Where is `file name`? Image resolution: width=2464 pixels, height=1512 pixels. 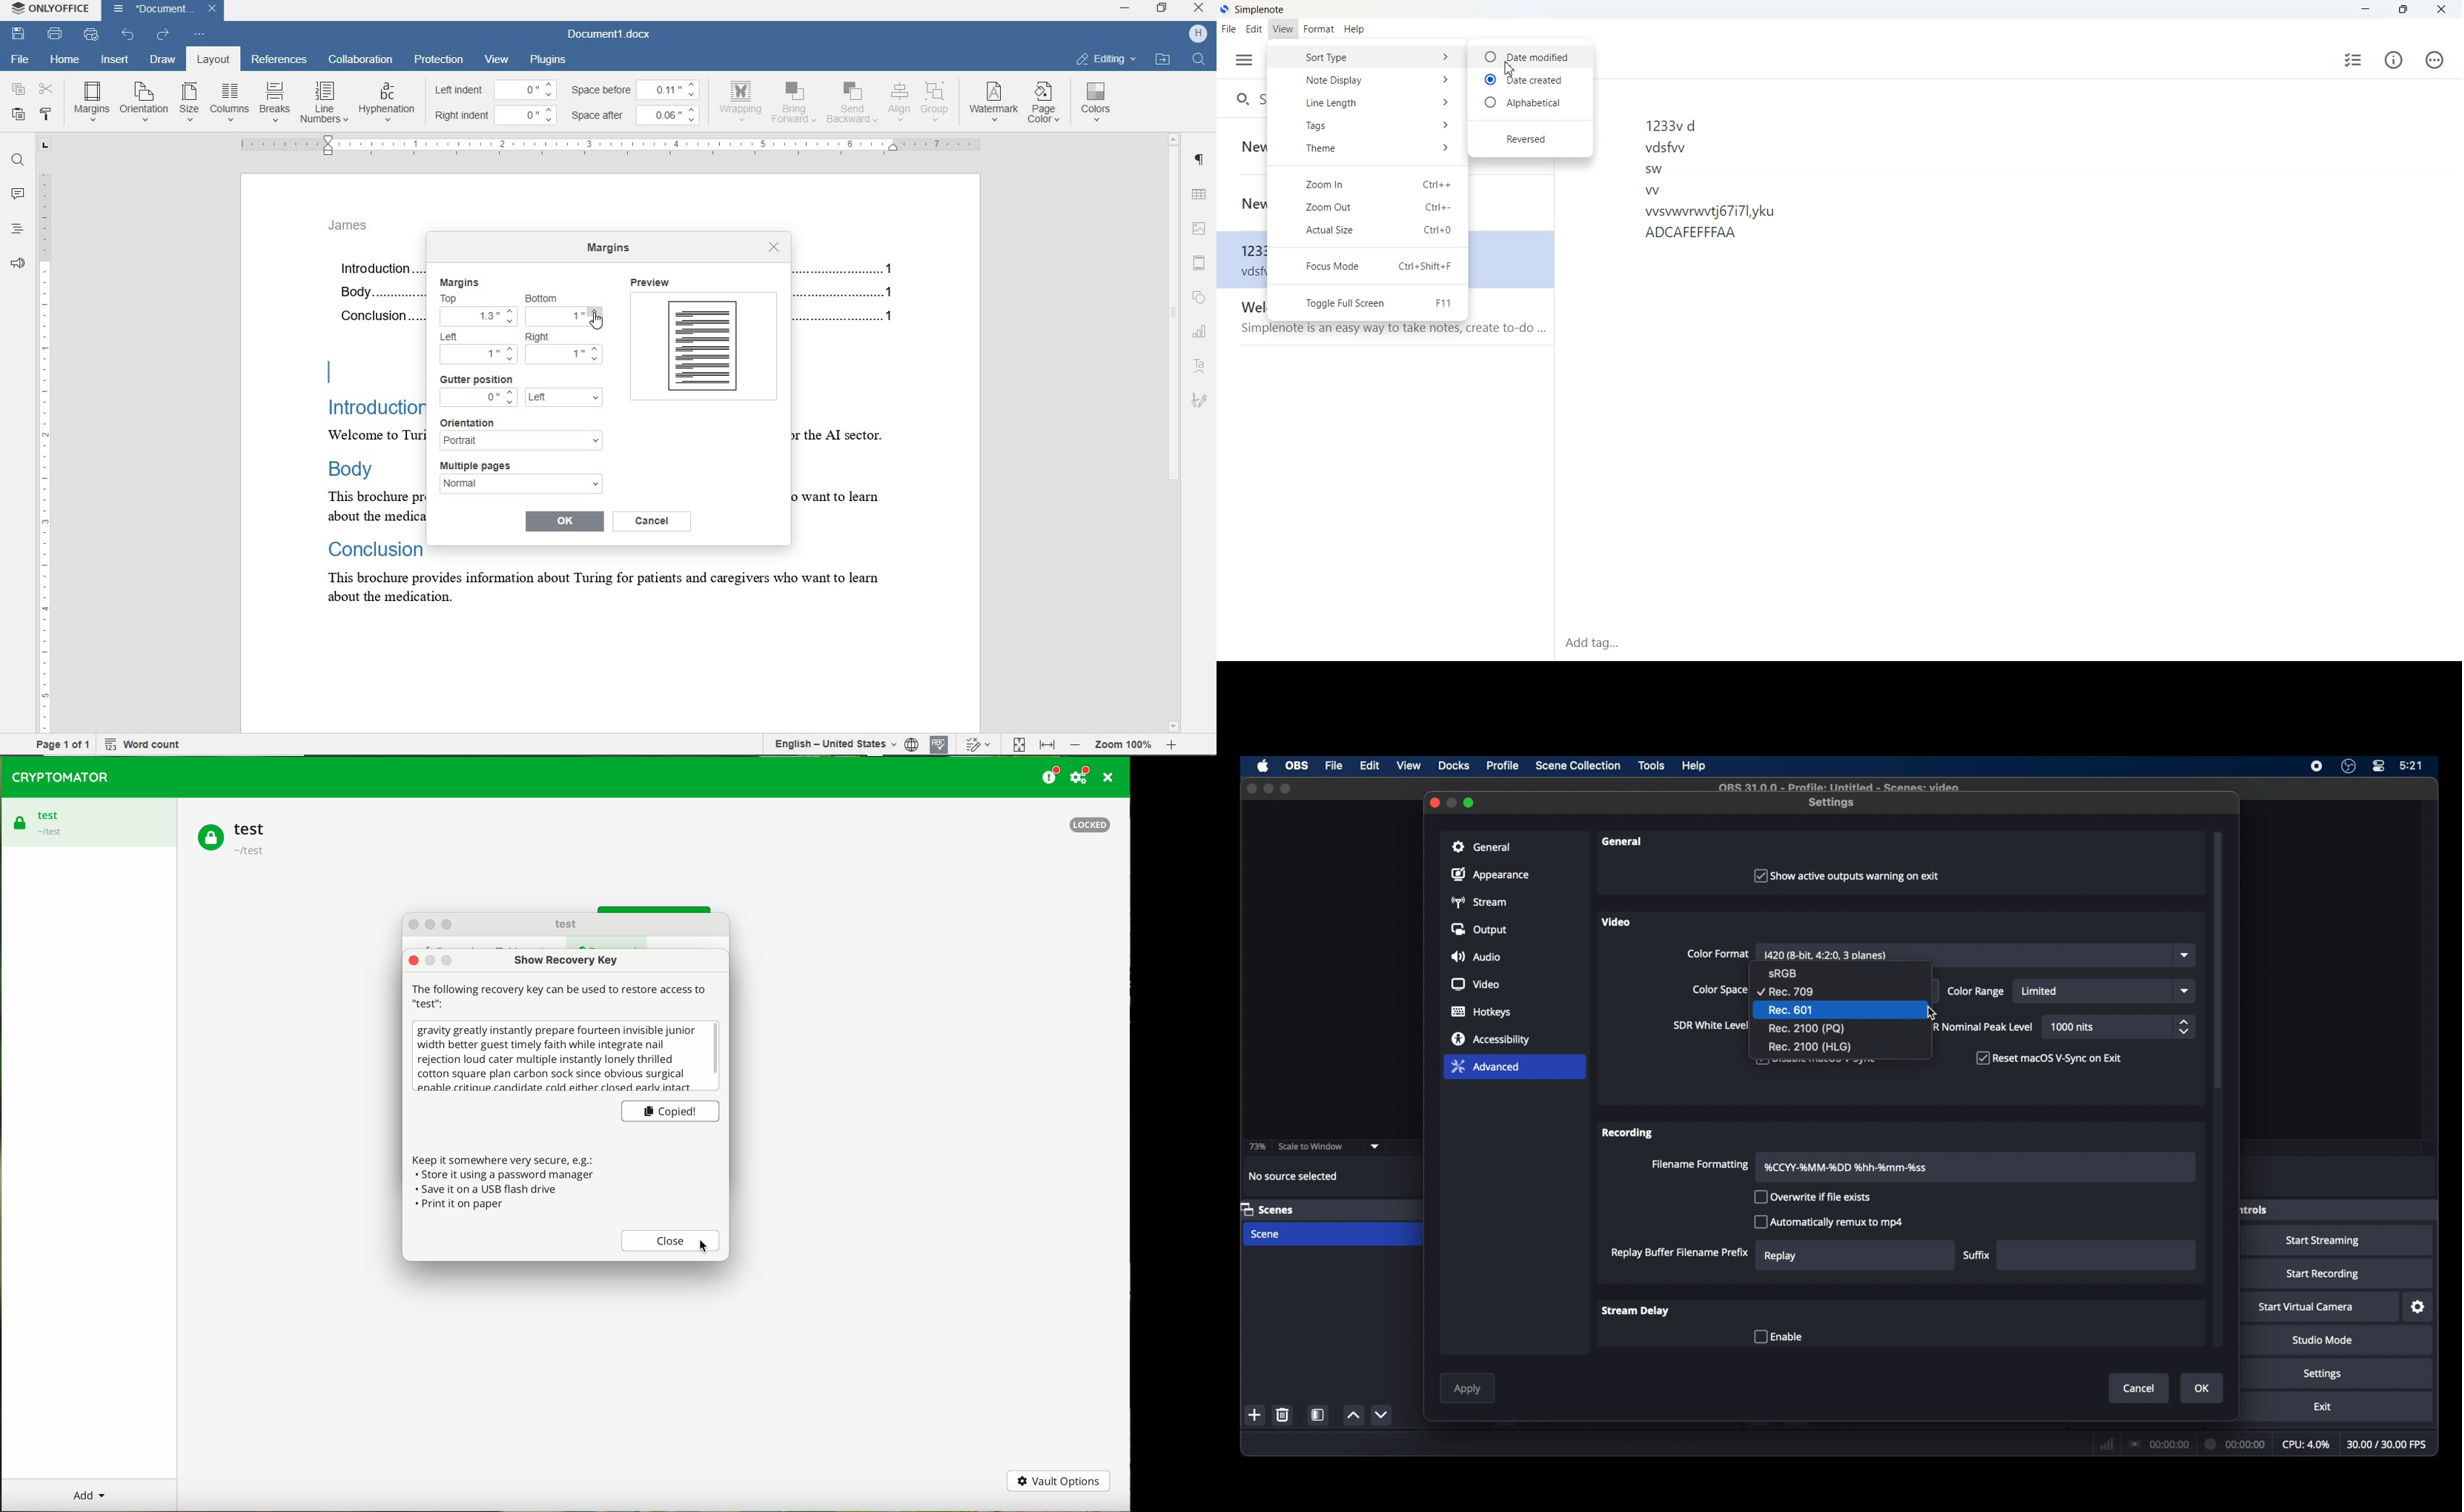 file name is located at coordinates (1839, 786).